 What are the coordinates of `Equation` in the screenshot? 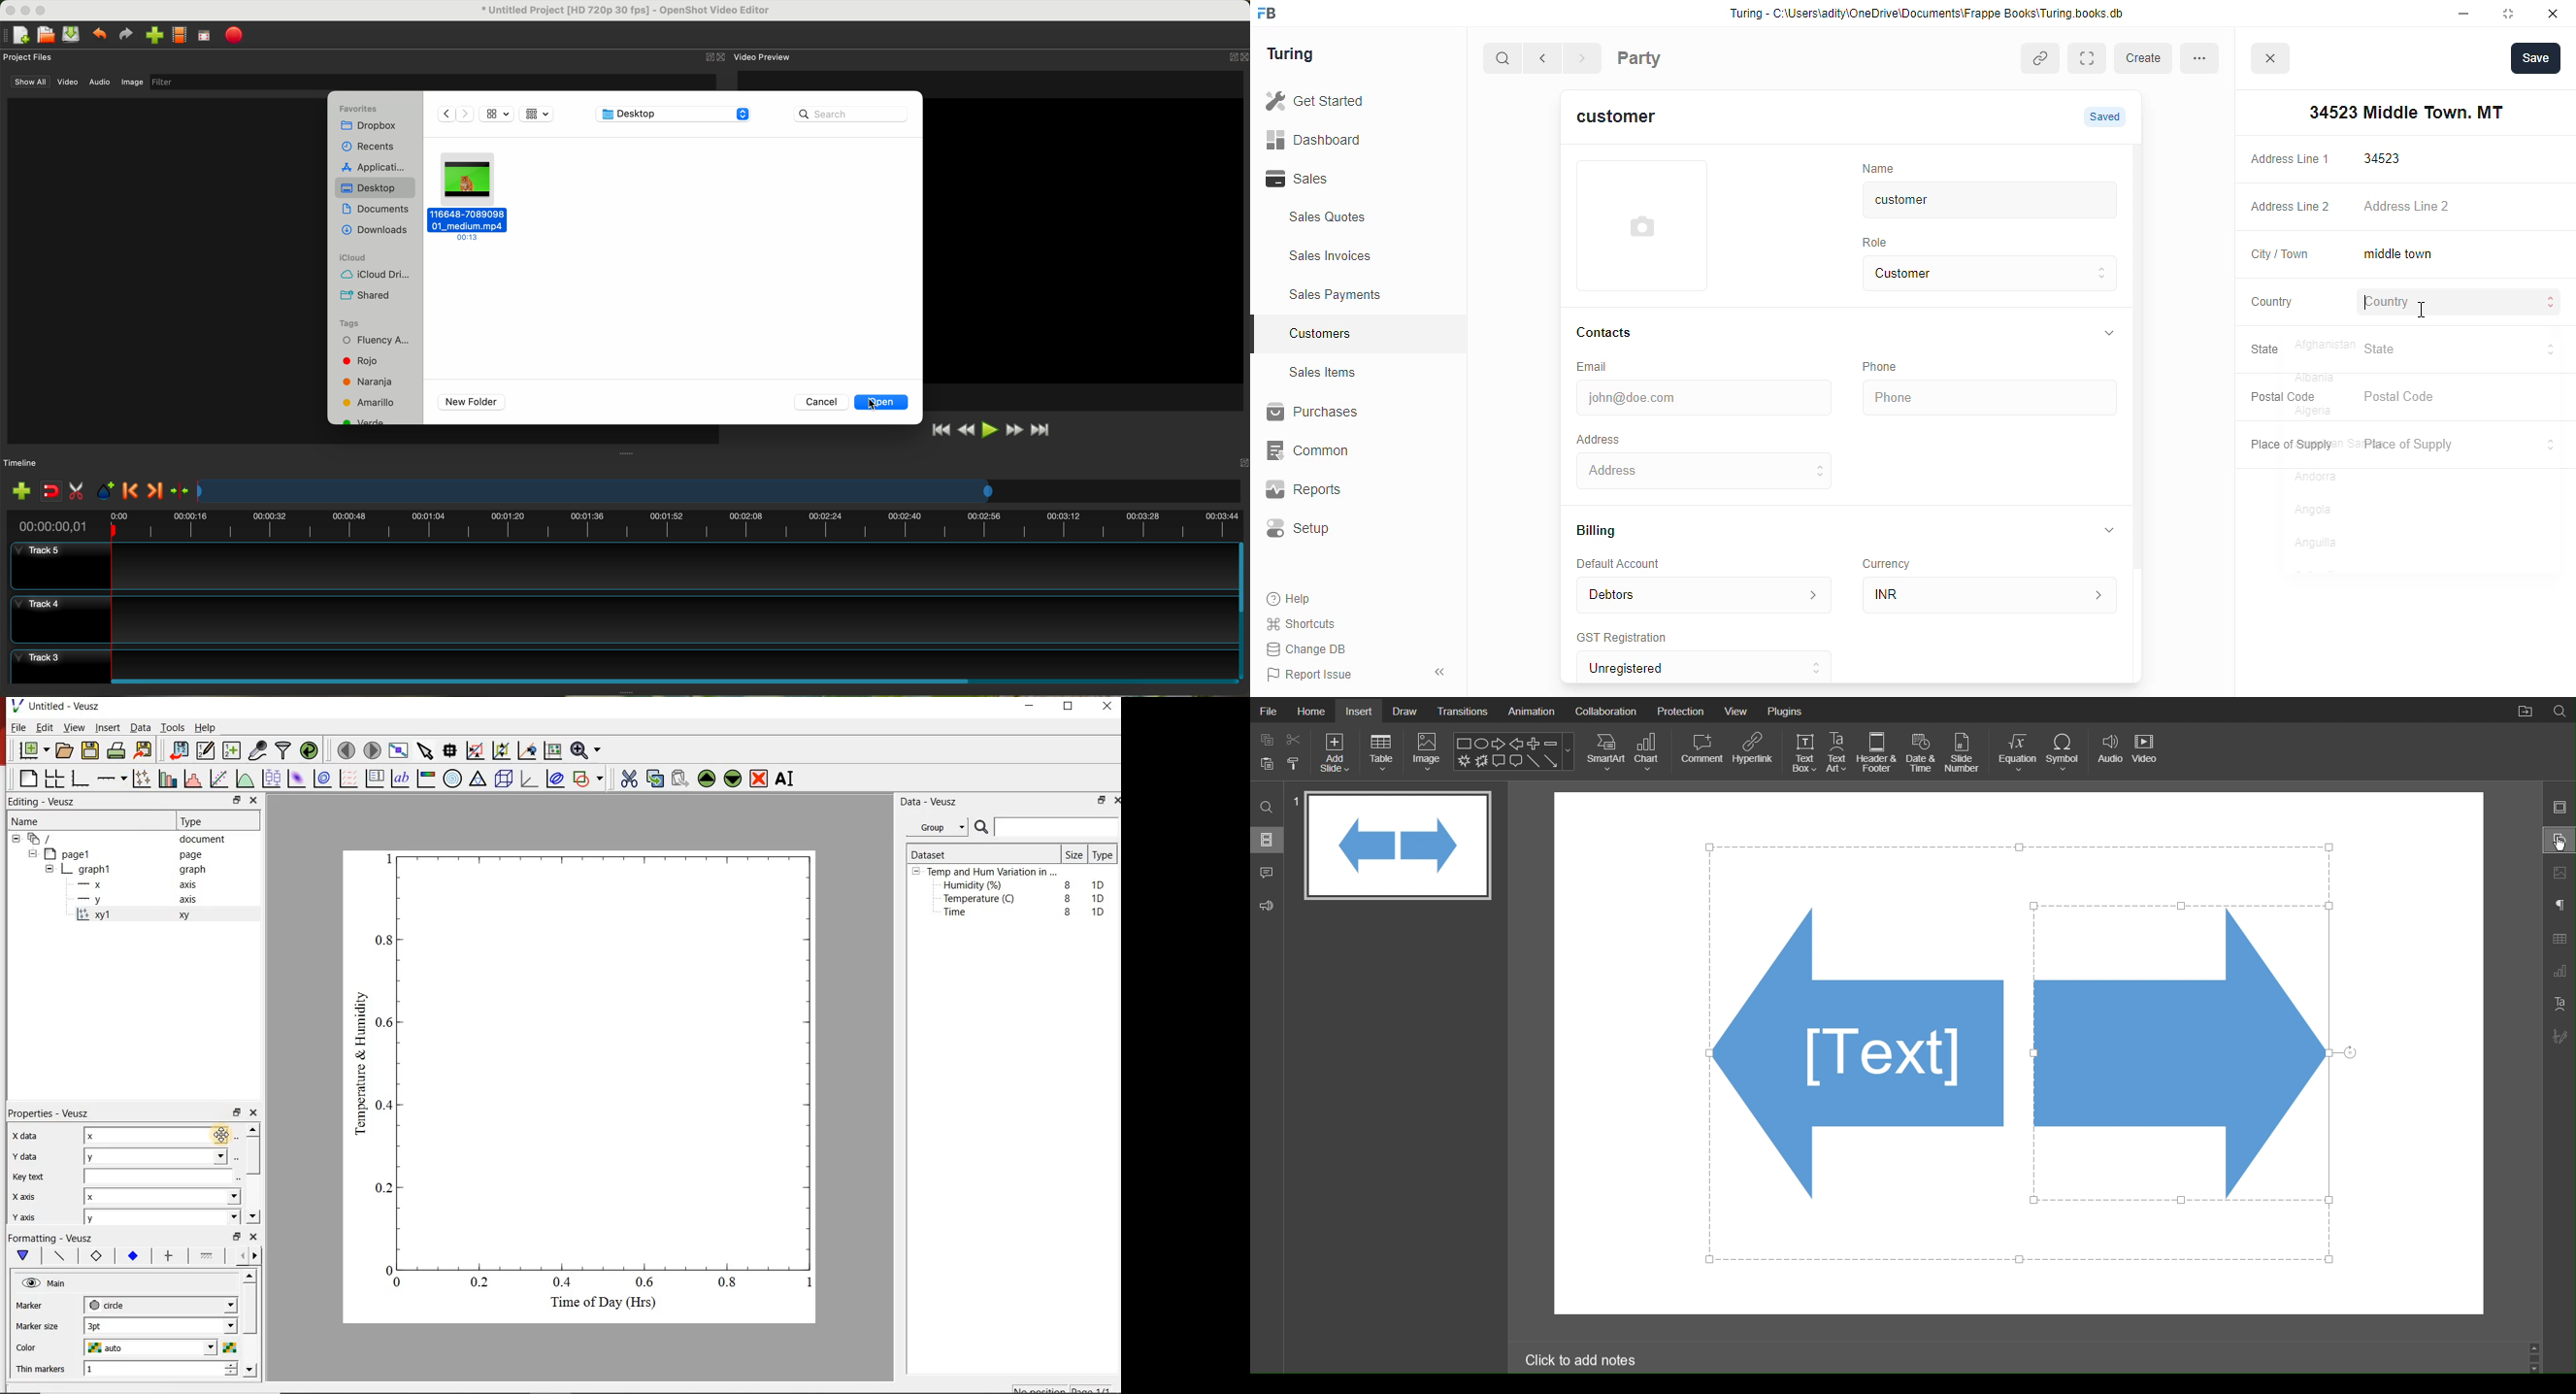 It's located at (2015, 752).